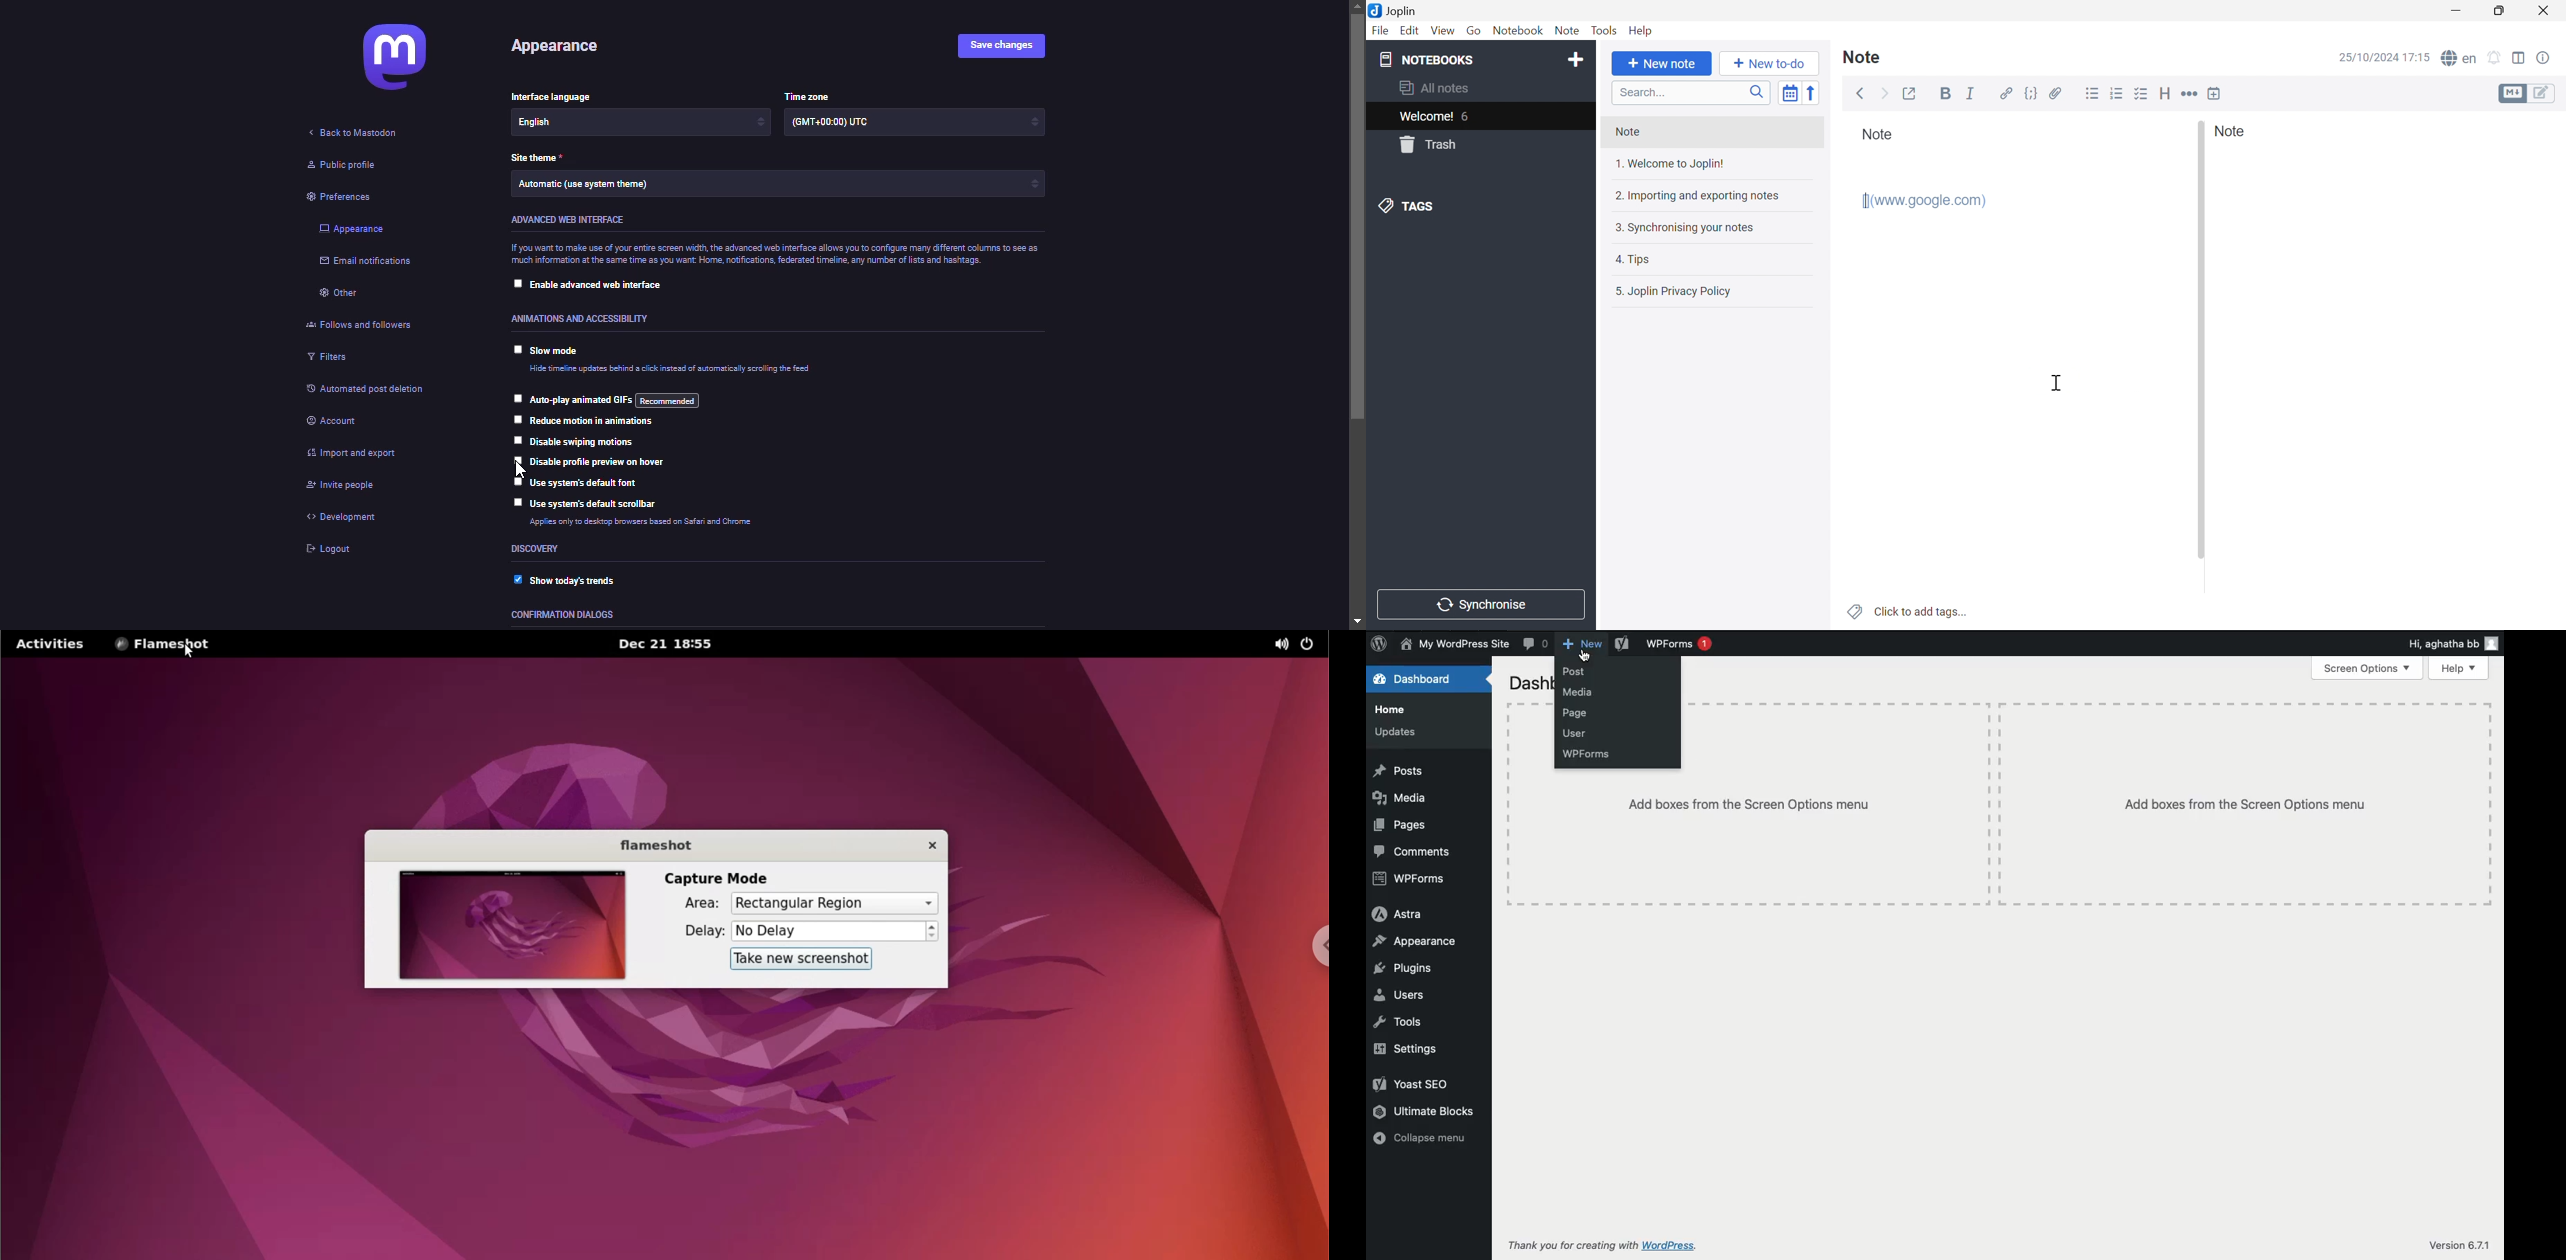  I want to click on Cursor, so click(194, 654).